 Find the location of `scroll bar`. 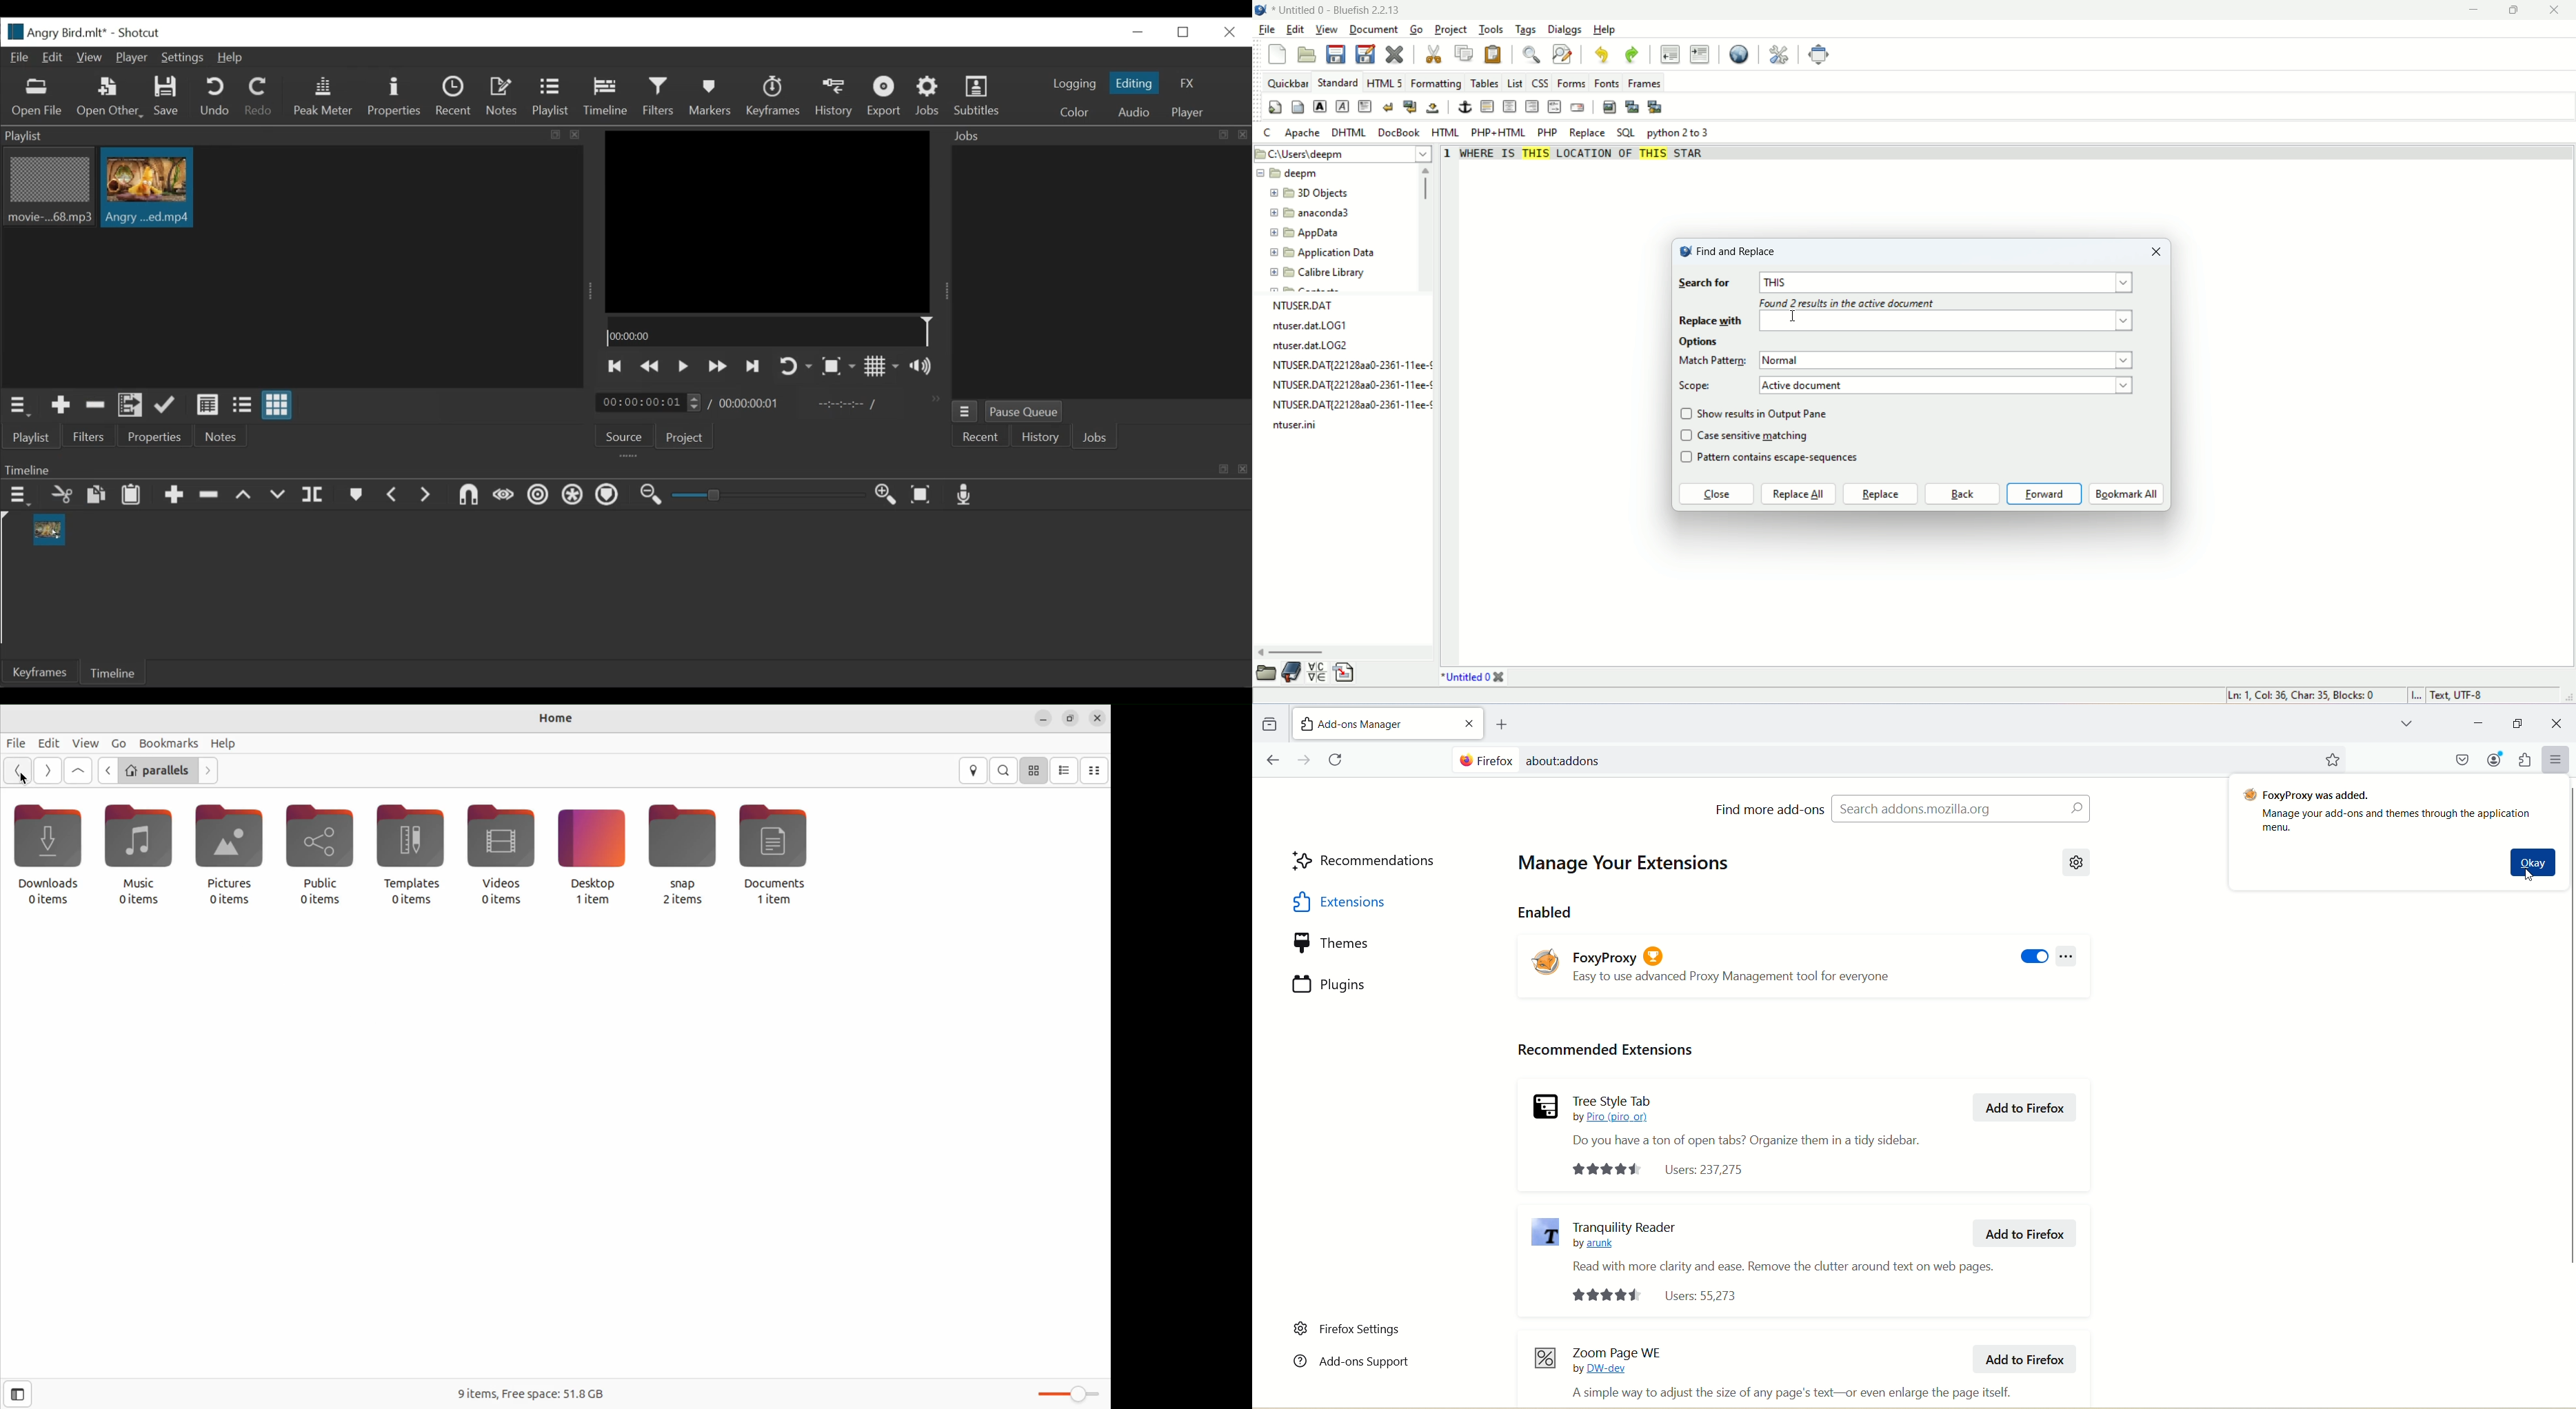

scroll bar is located at coordinates (1428, 227).